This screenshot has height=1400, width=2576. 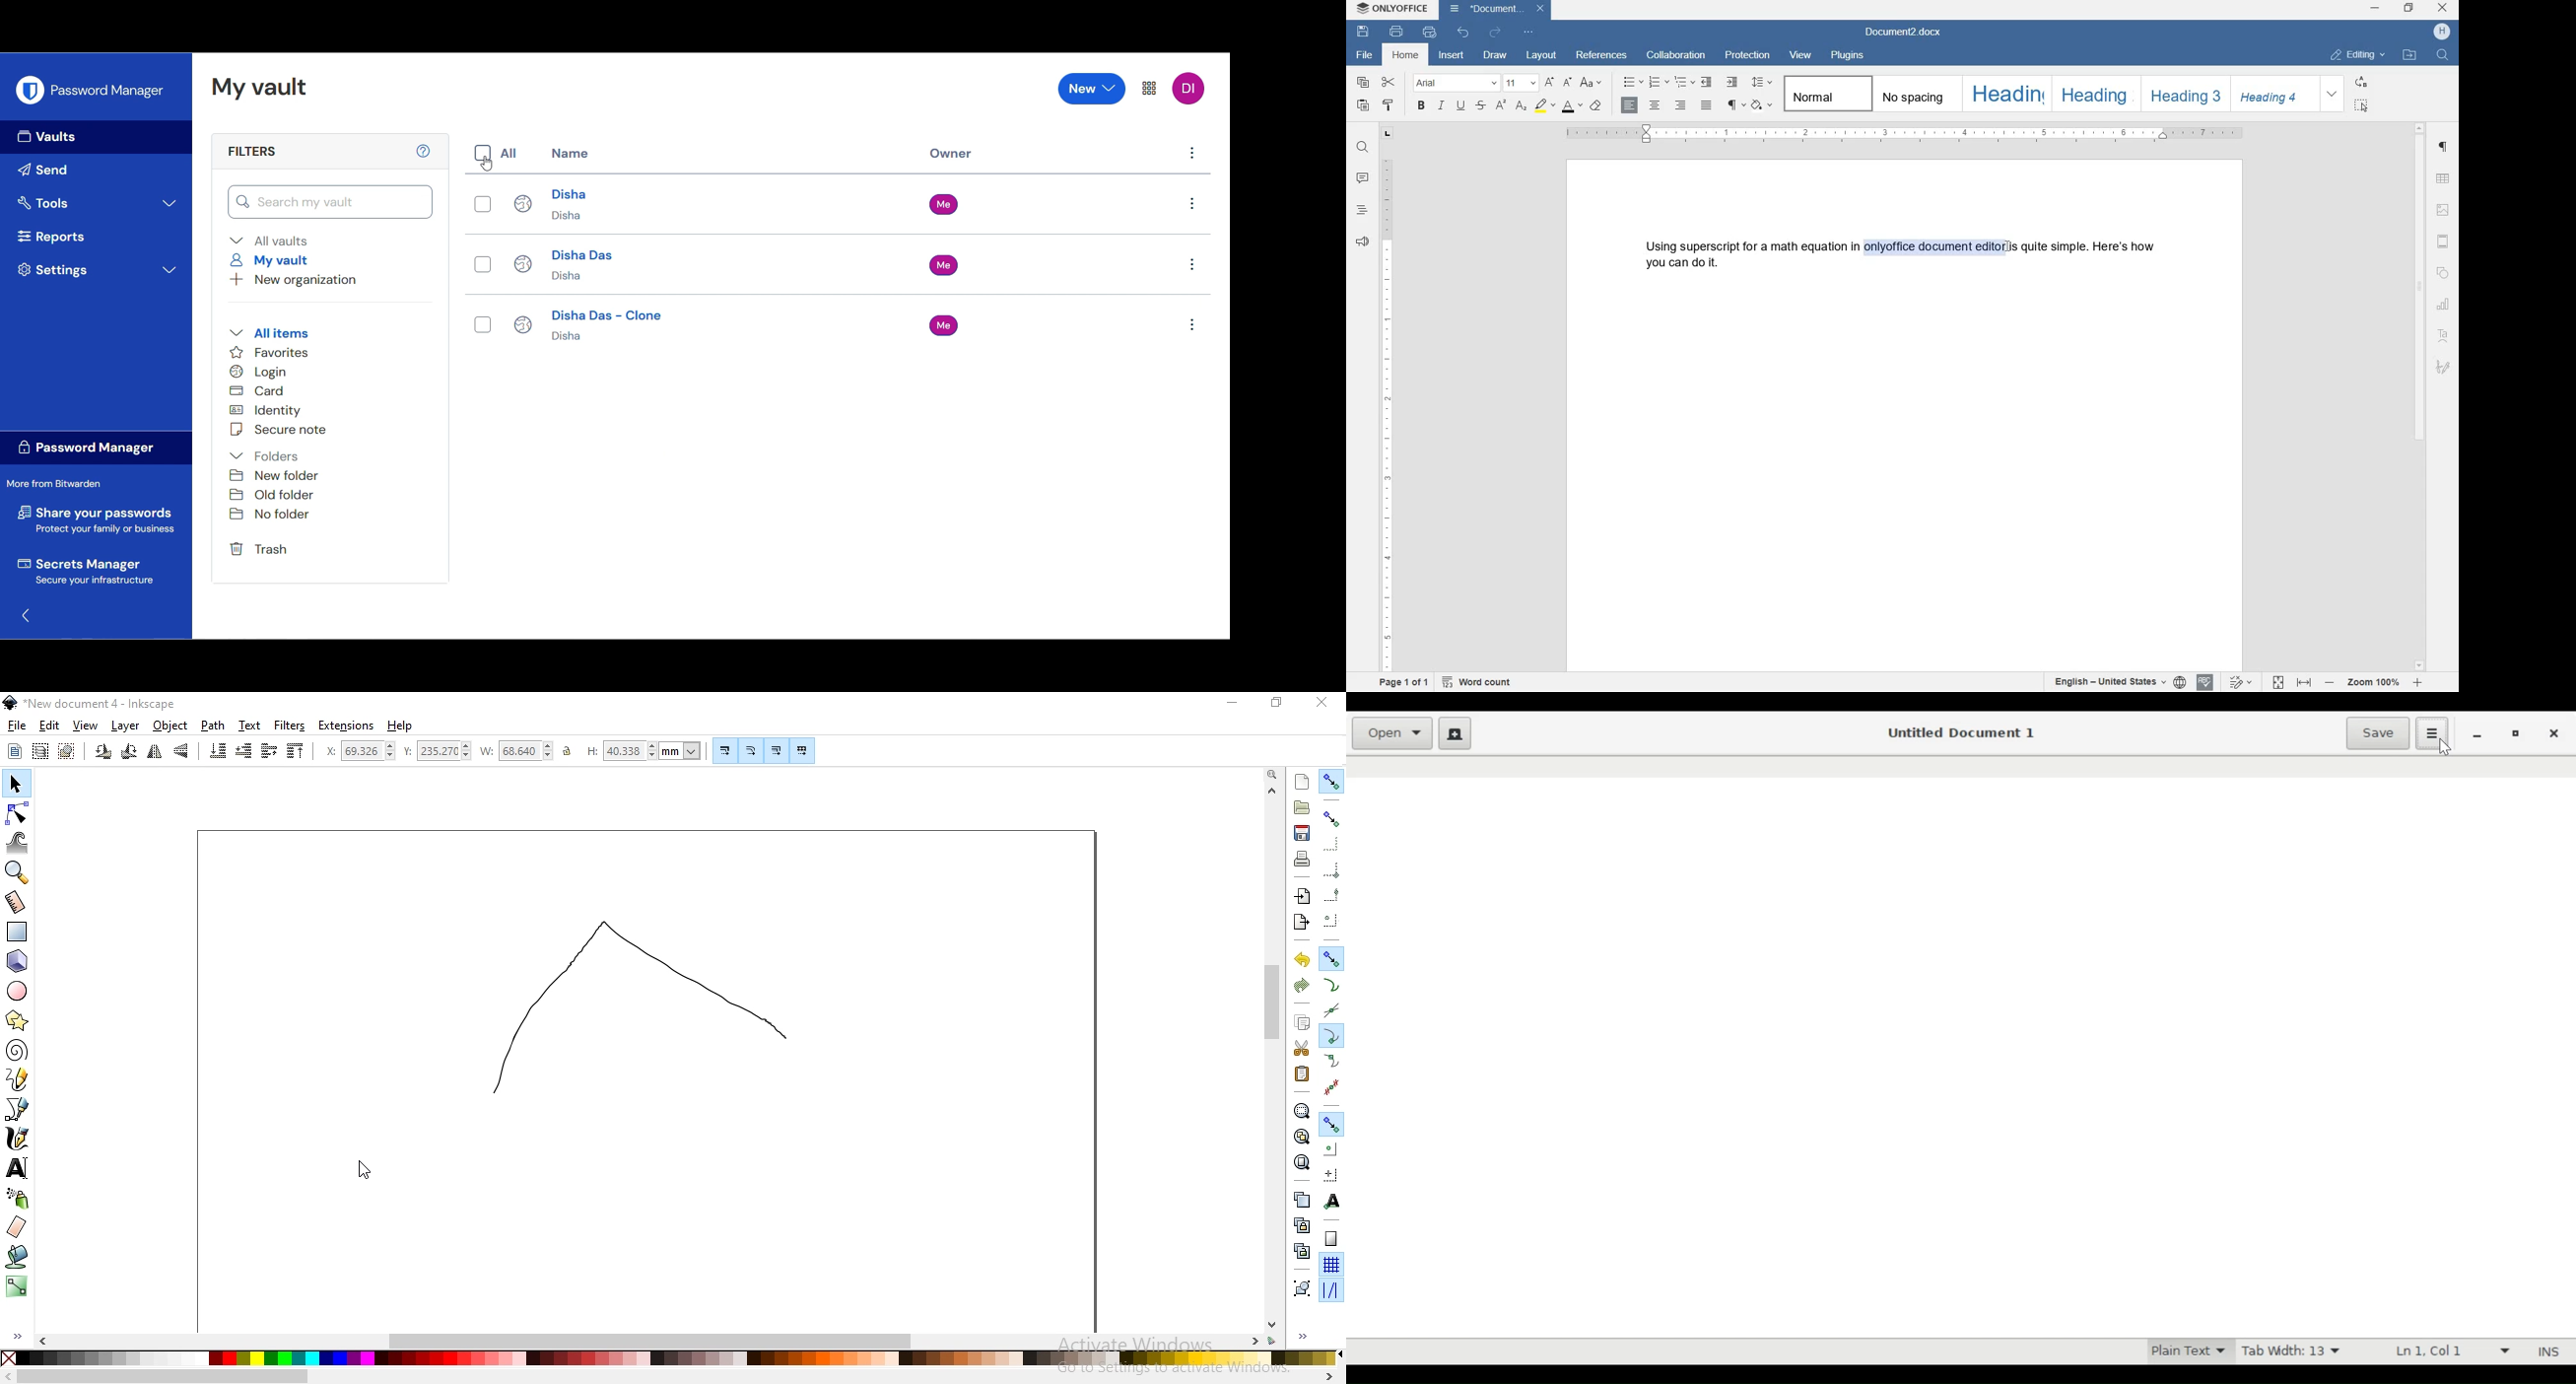 What do you see at coordinates (1274, 773) in the screenshot?
I see `zoom` at bounding box center [1274, 773].